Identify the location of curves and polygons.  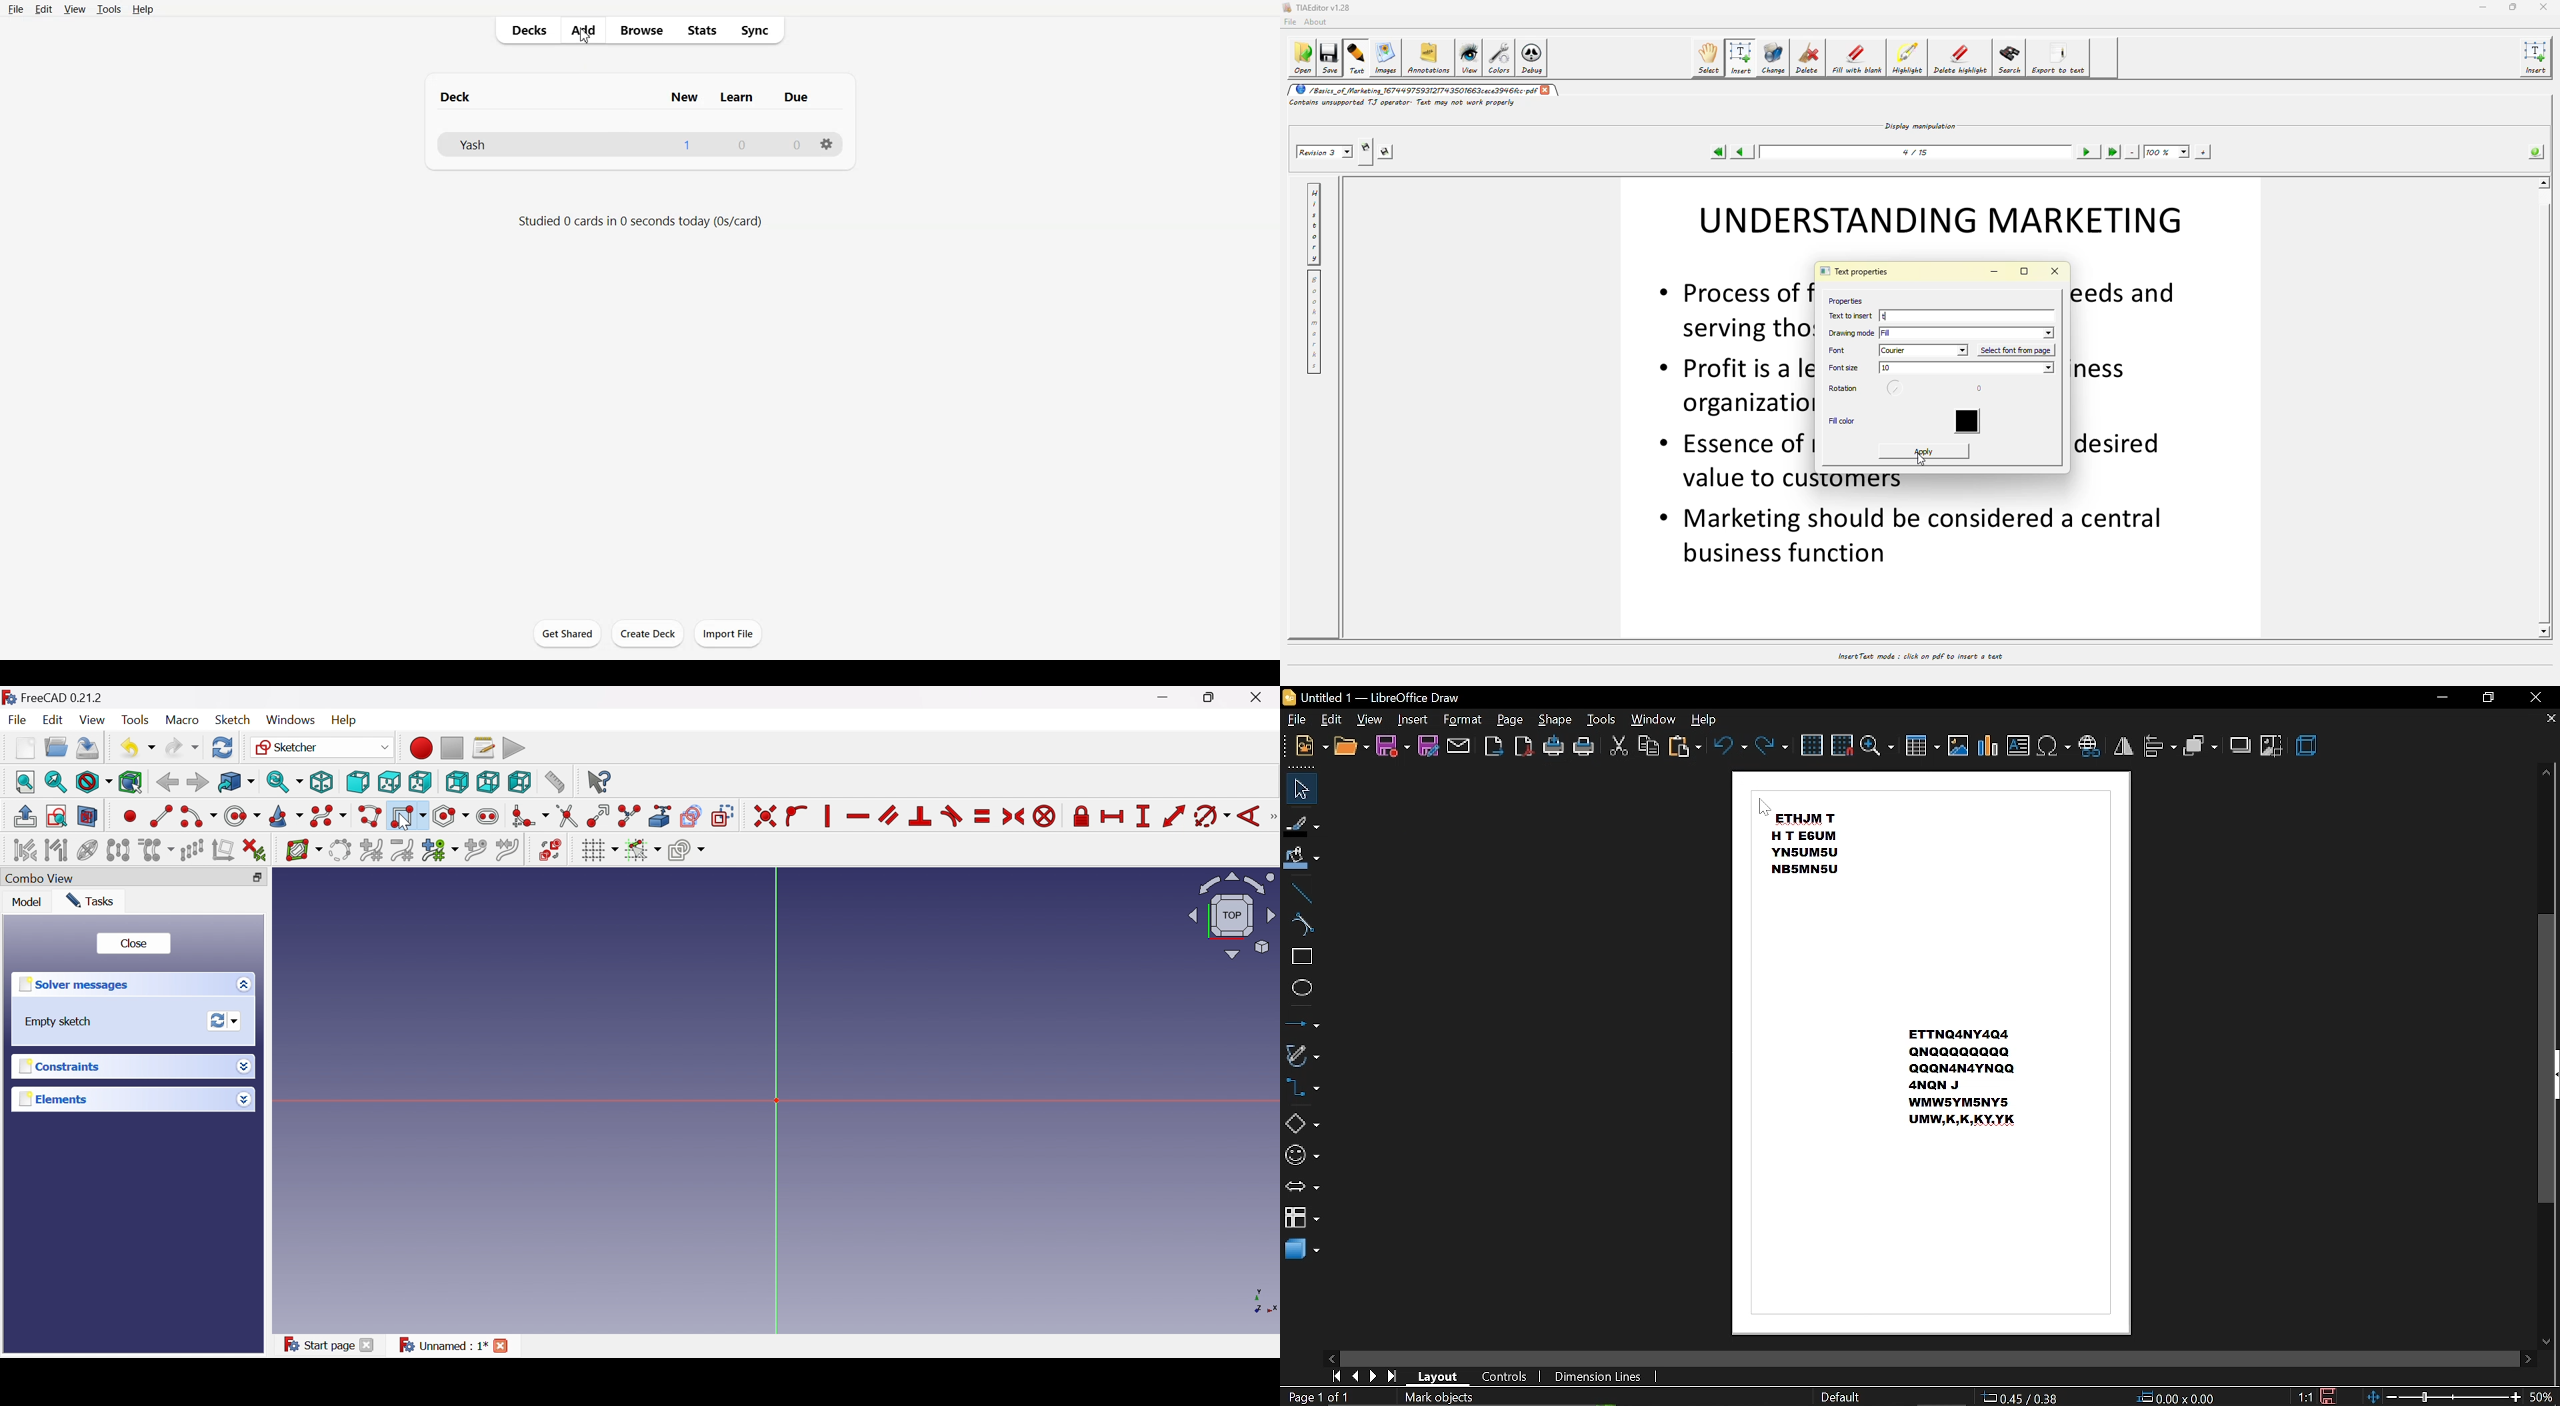
(1304, 1055).